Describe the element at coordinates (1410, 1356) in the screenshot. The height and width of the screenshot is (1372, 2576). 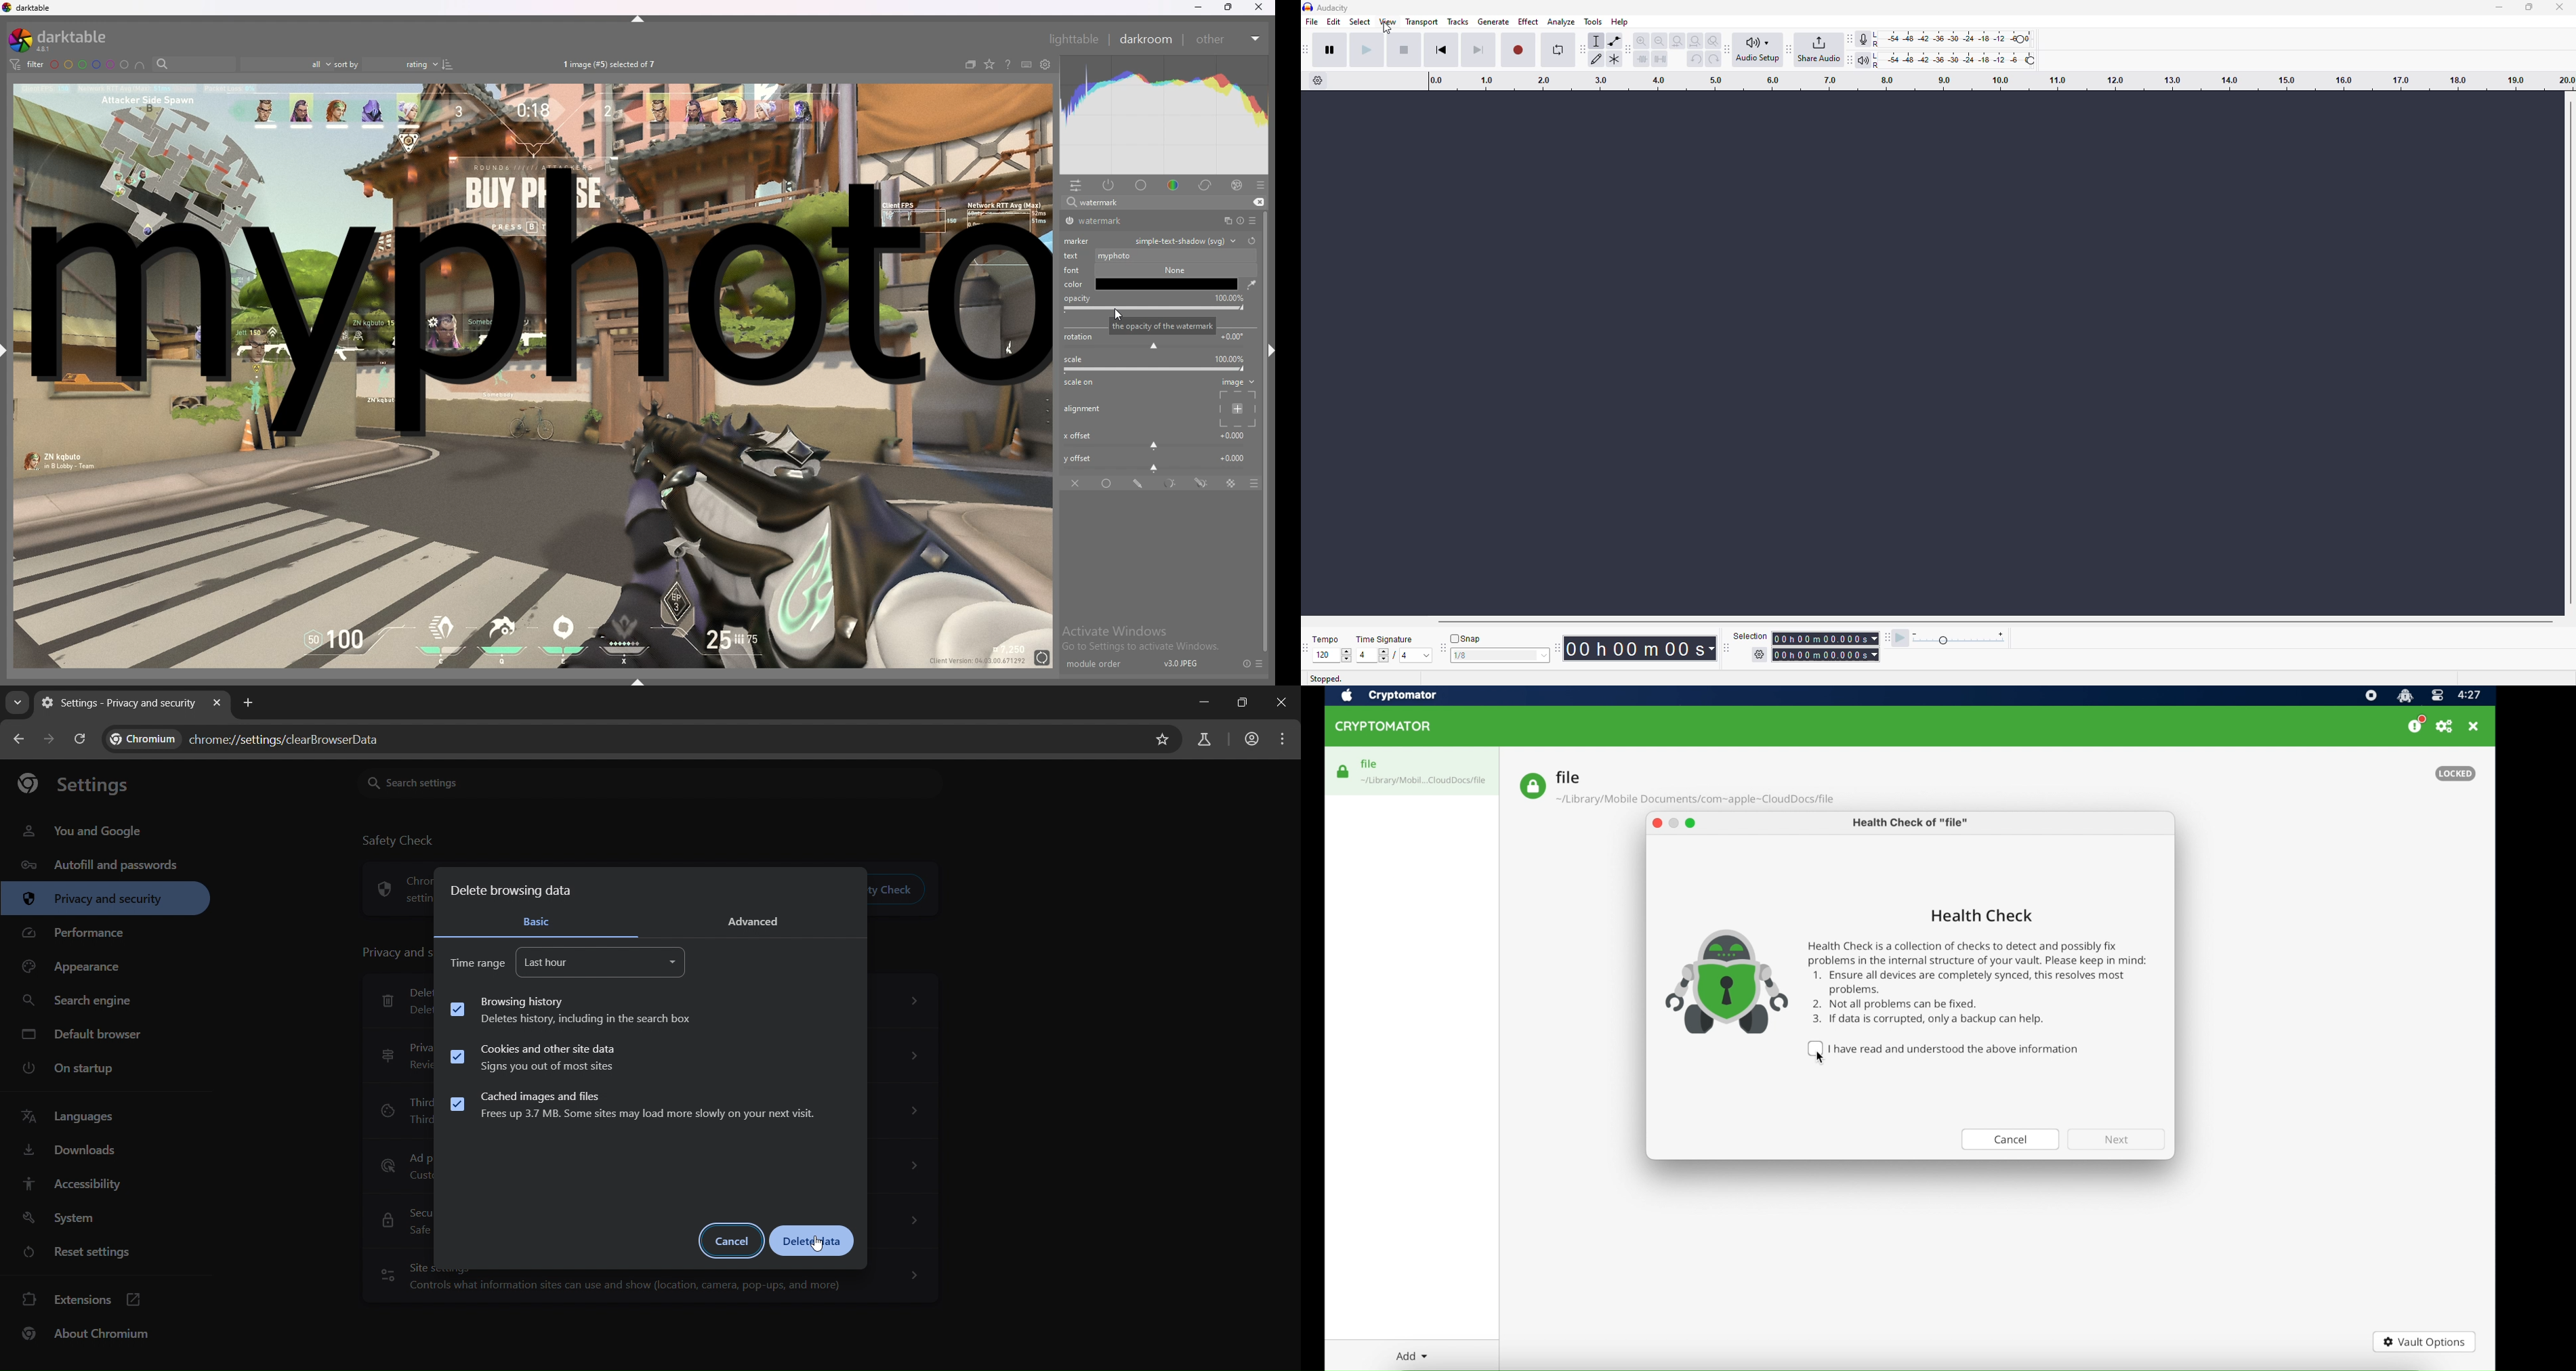
I see `add dropdown` at that location.